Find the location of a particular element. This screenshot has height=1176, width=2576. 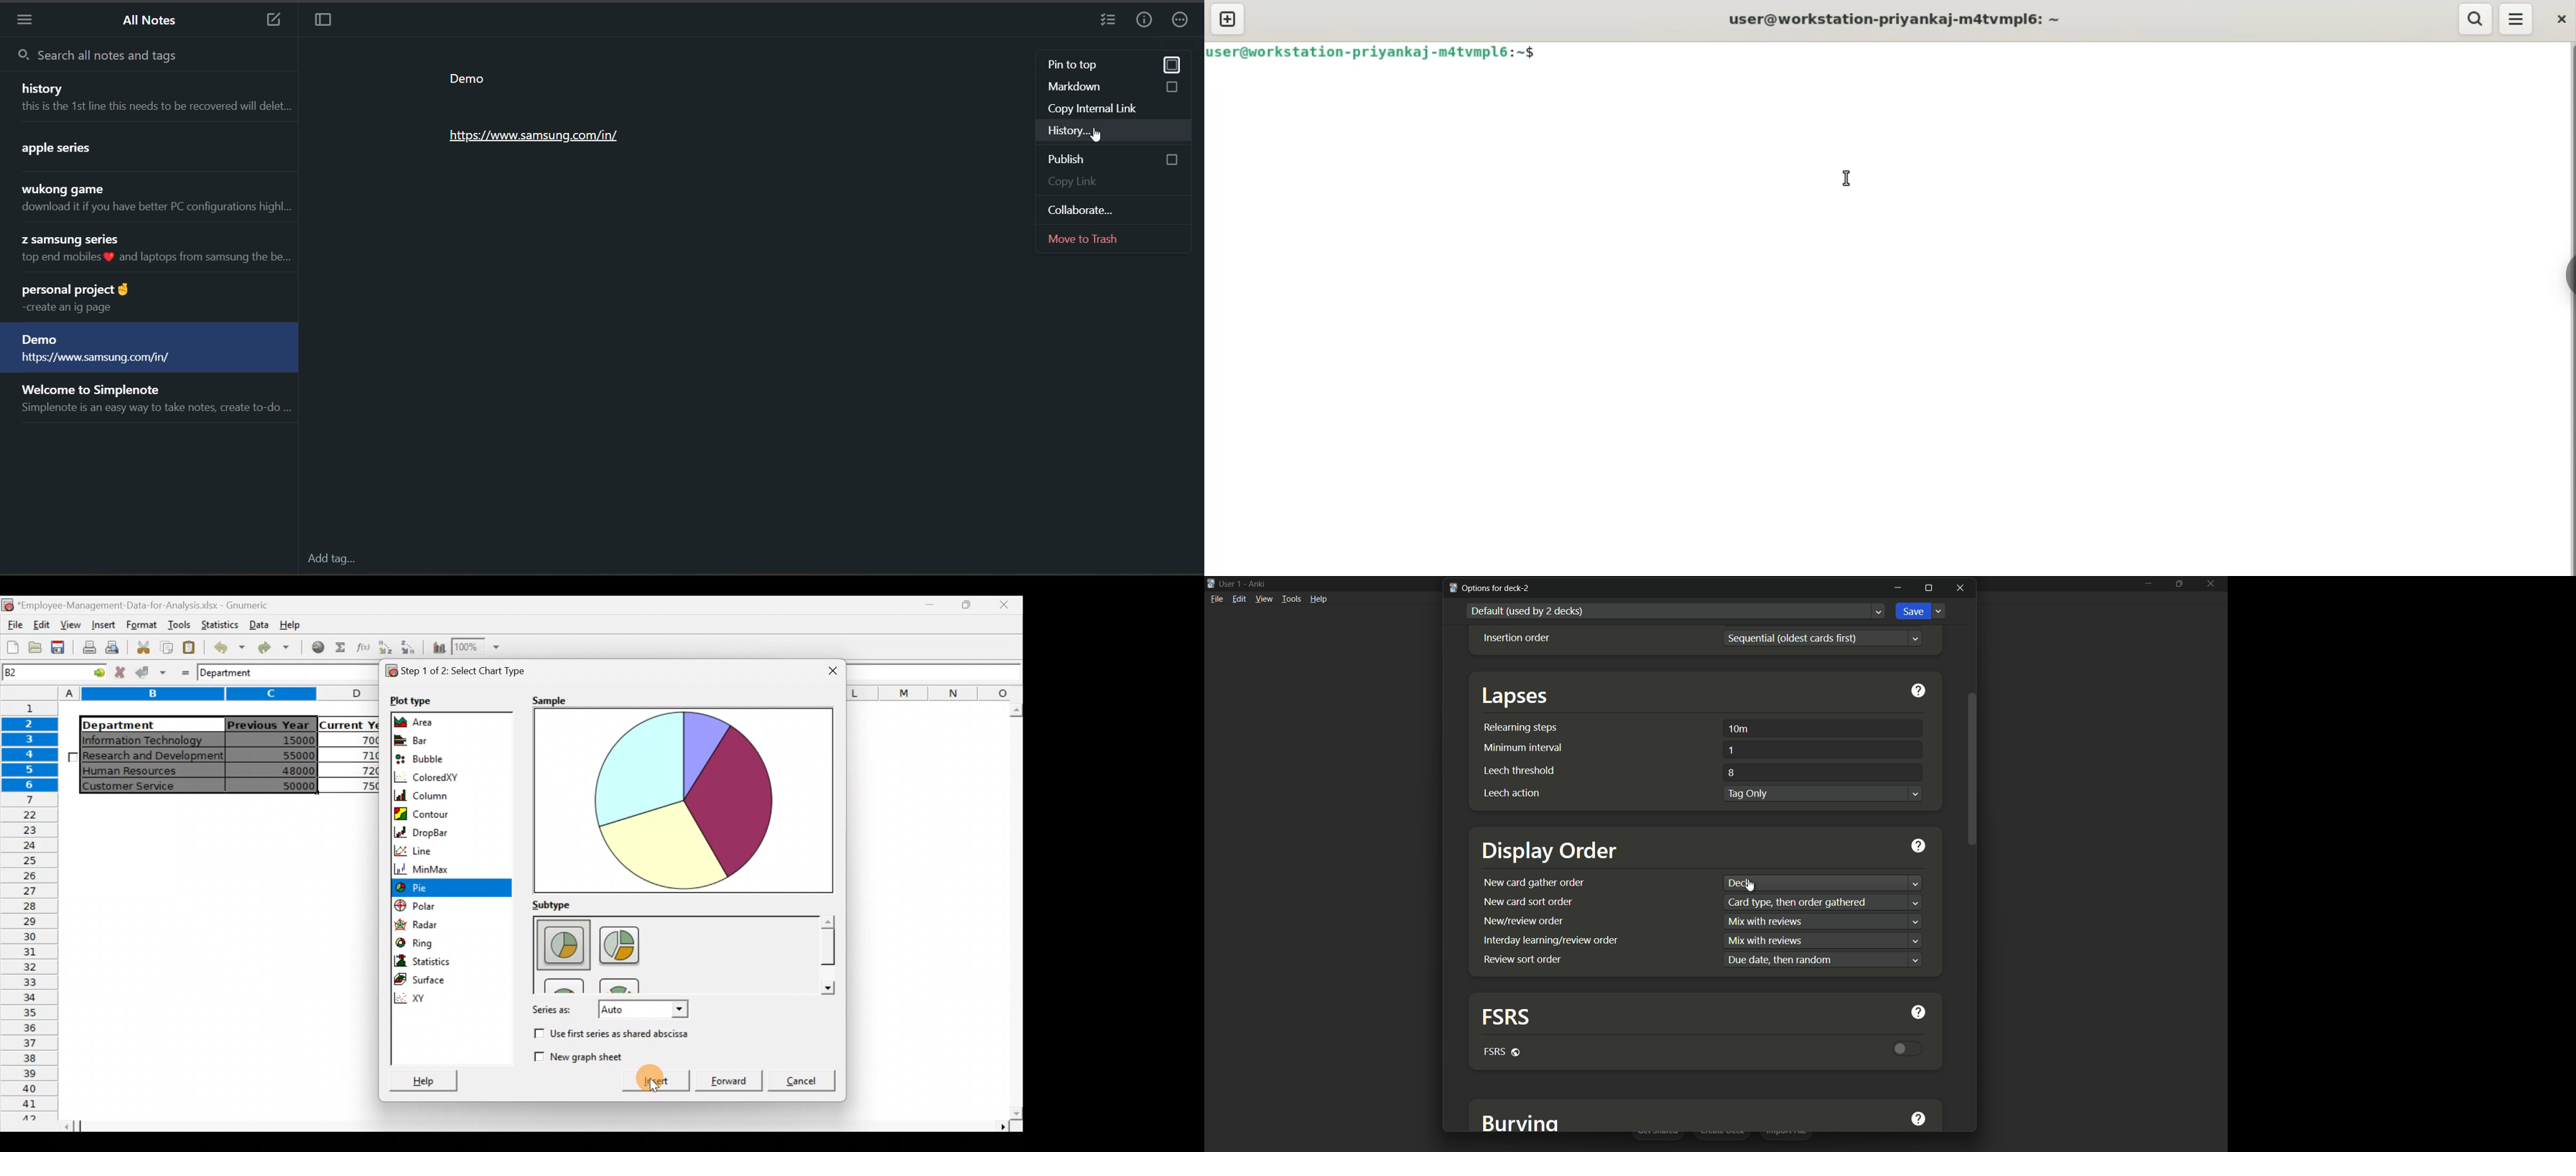

Scroll bar is located at coordinates (1014, 911).